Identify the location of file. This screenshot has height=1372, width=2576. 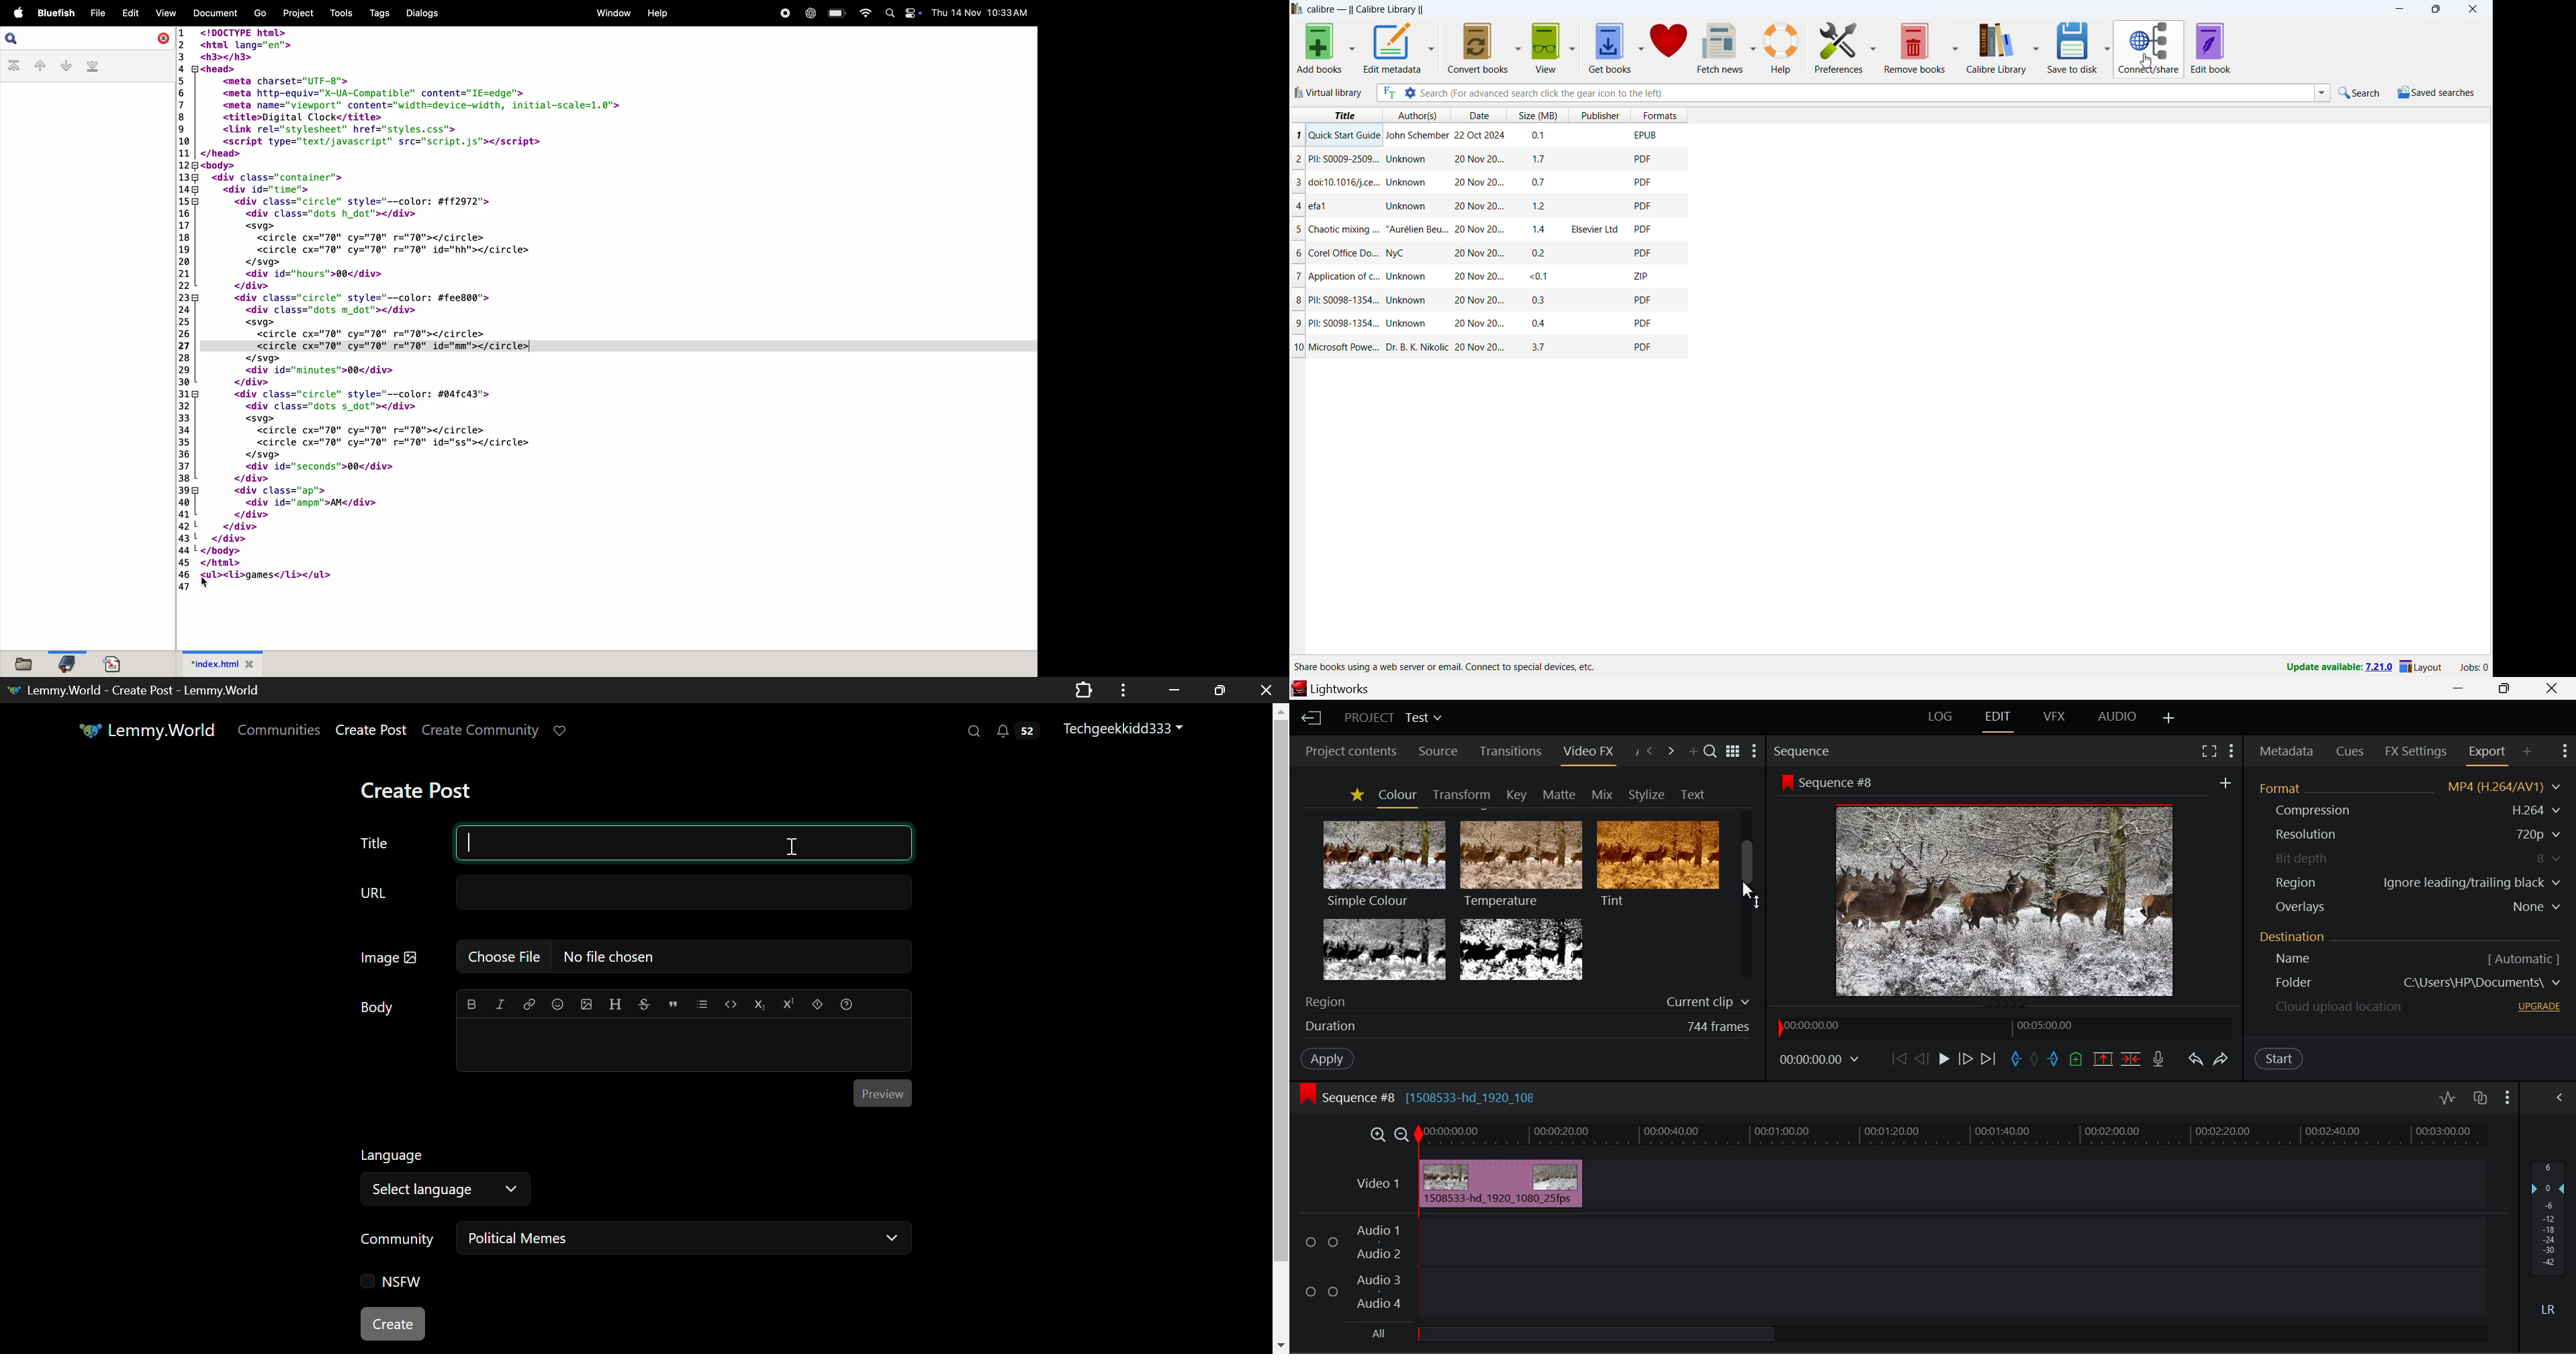
(22, 664).